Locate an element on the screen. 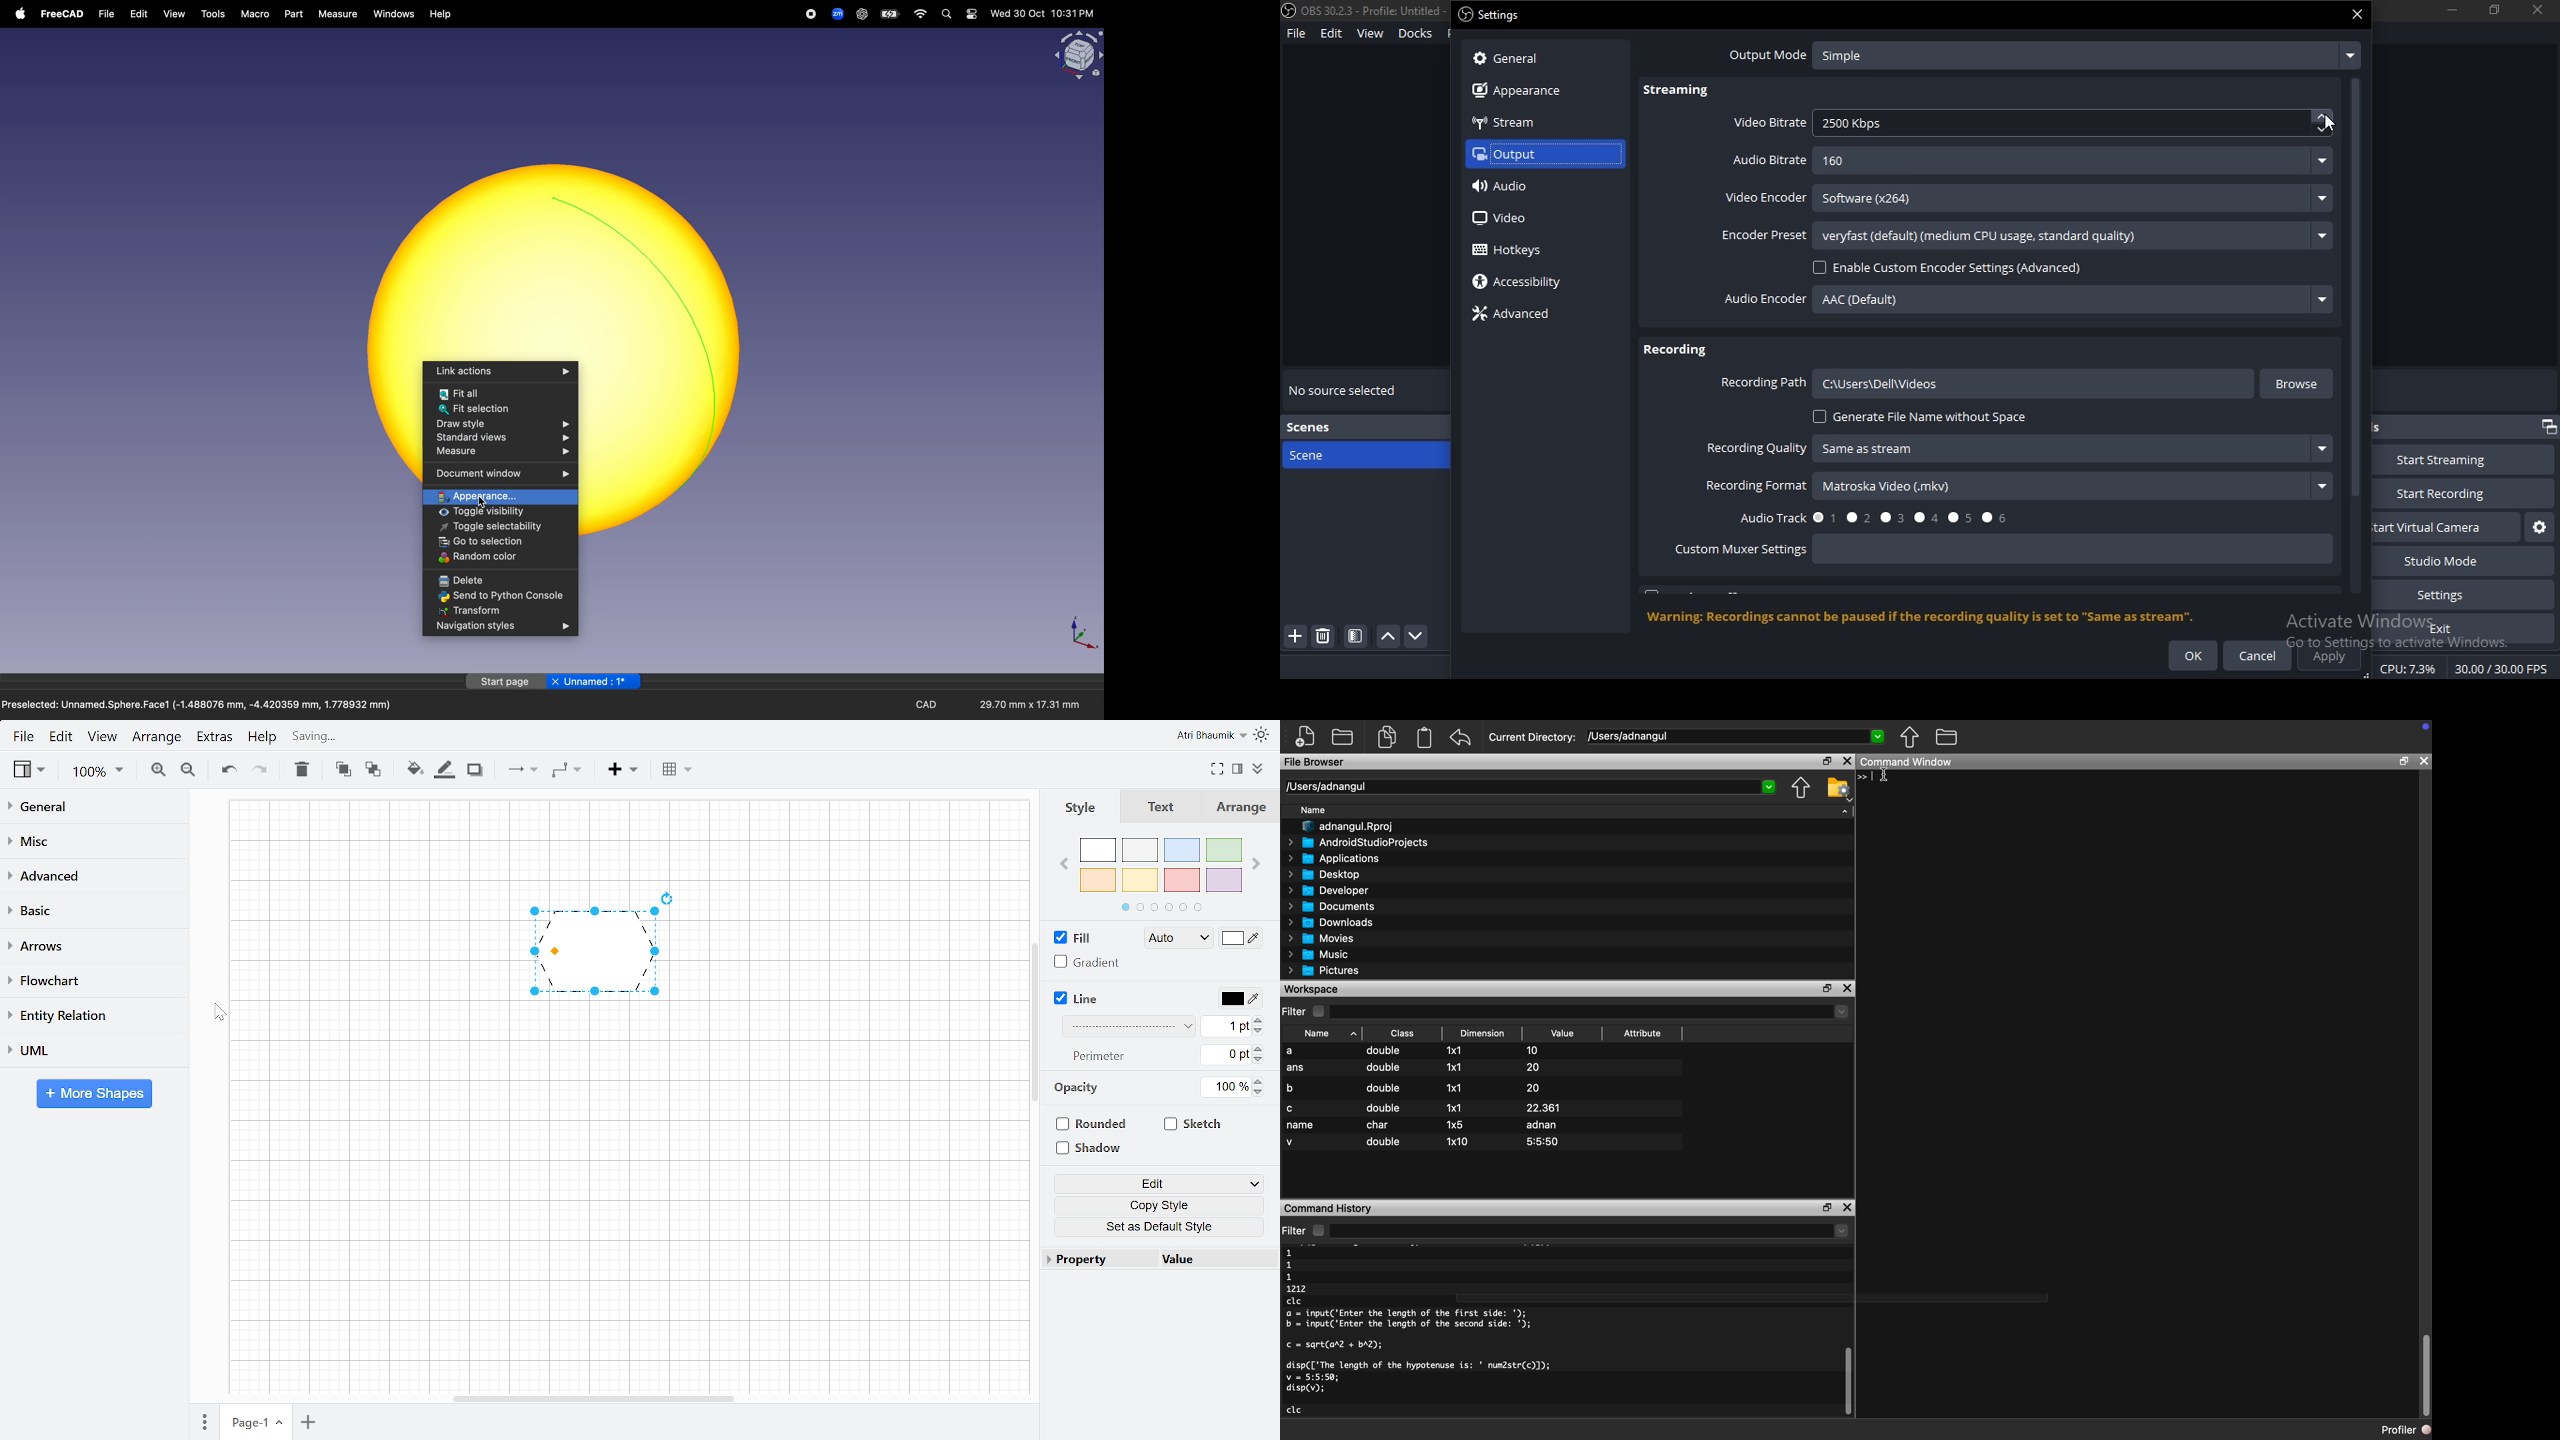  zoom is located at coordinates (836, 13).